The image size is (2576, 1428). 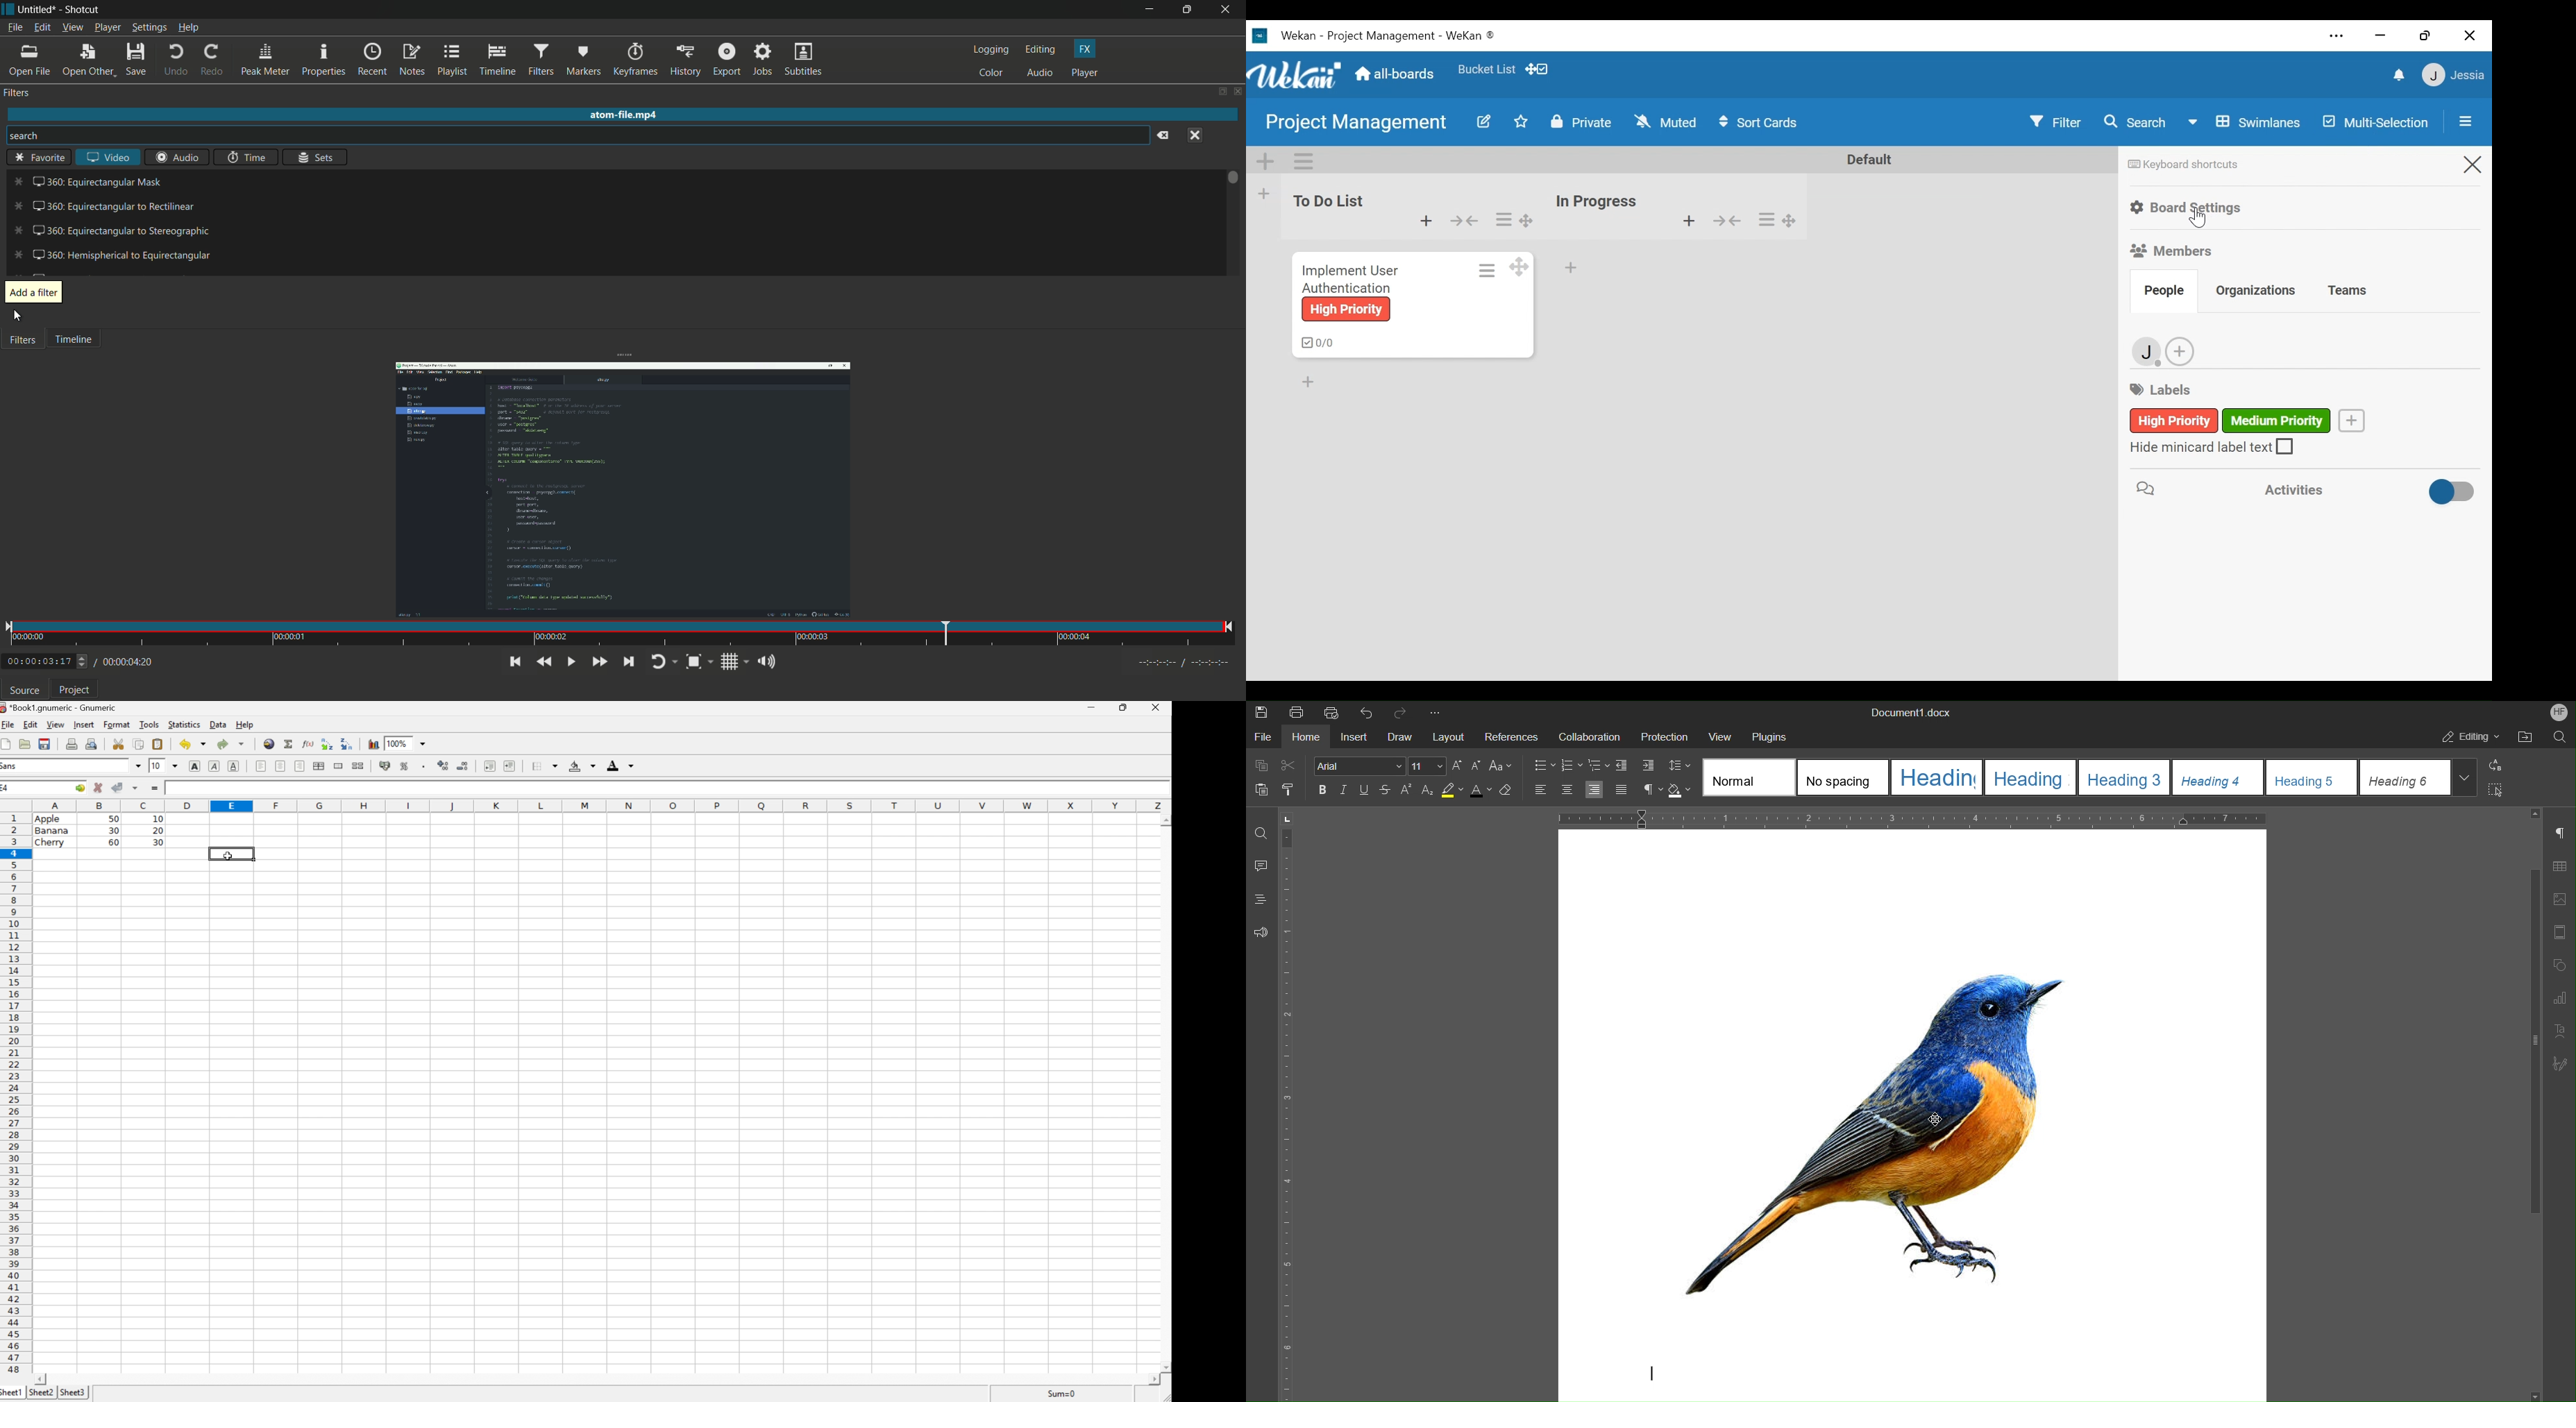 I want to click on Align Center, so click(x=1566, y=791).